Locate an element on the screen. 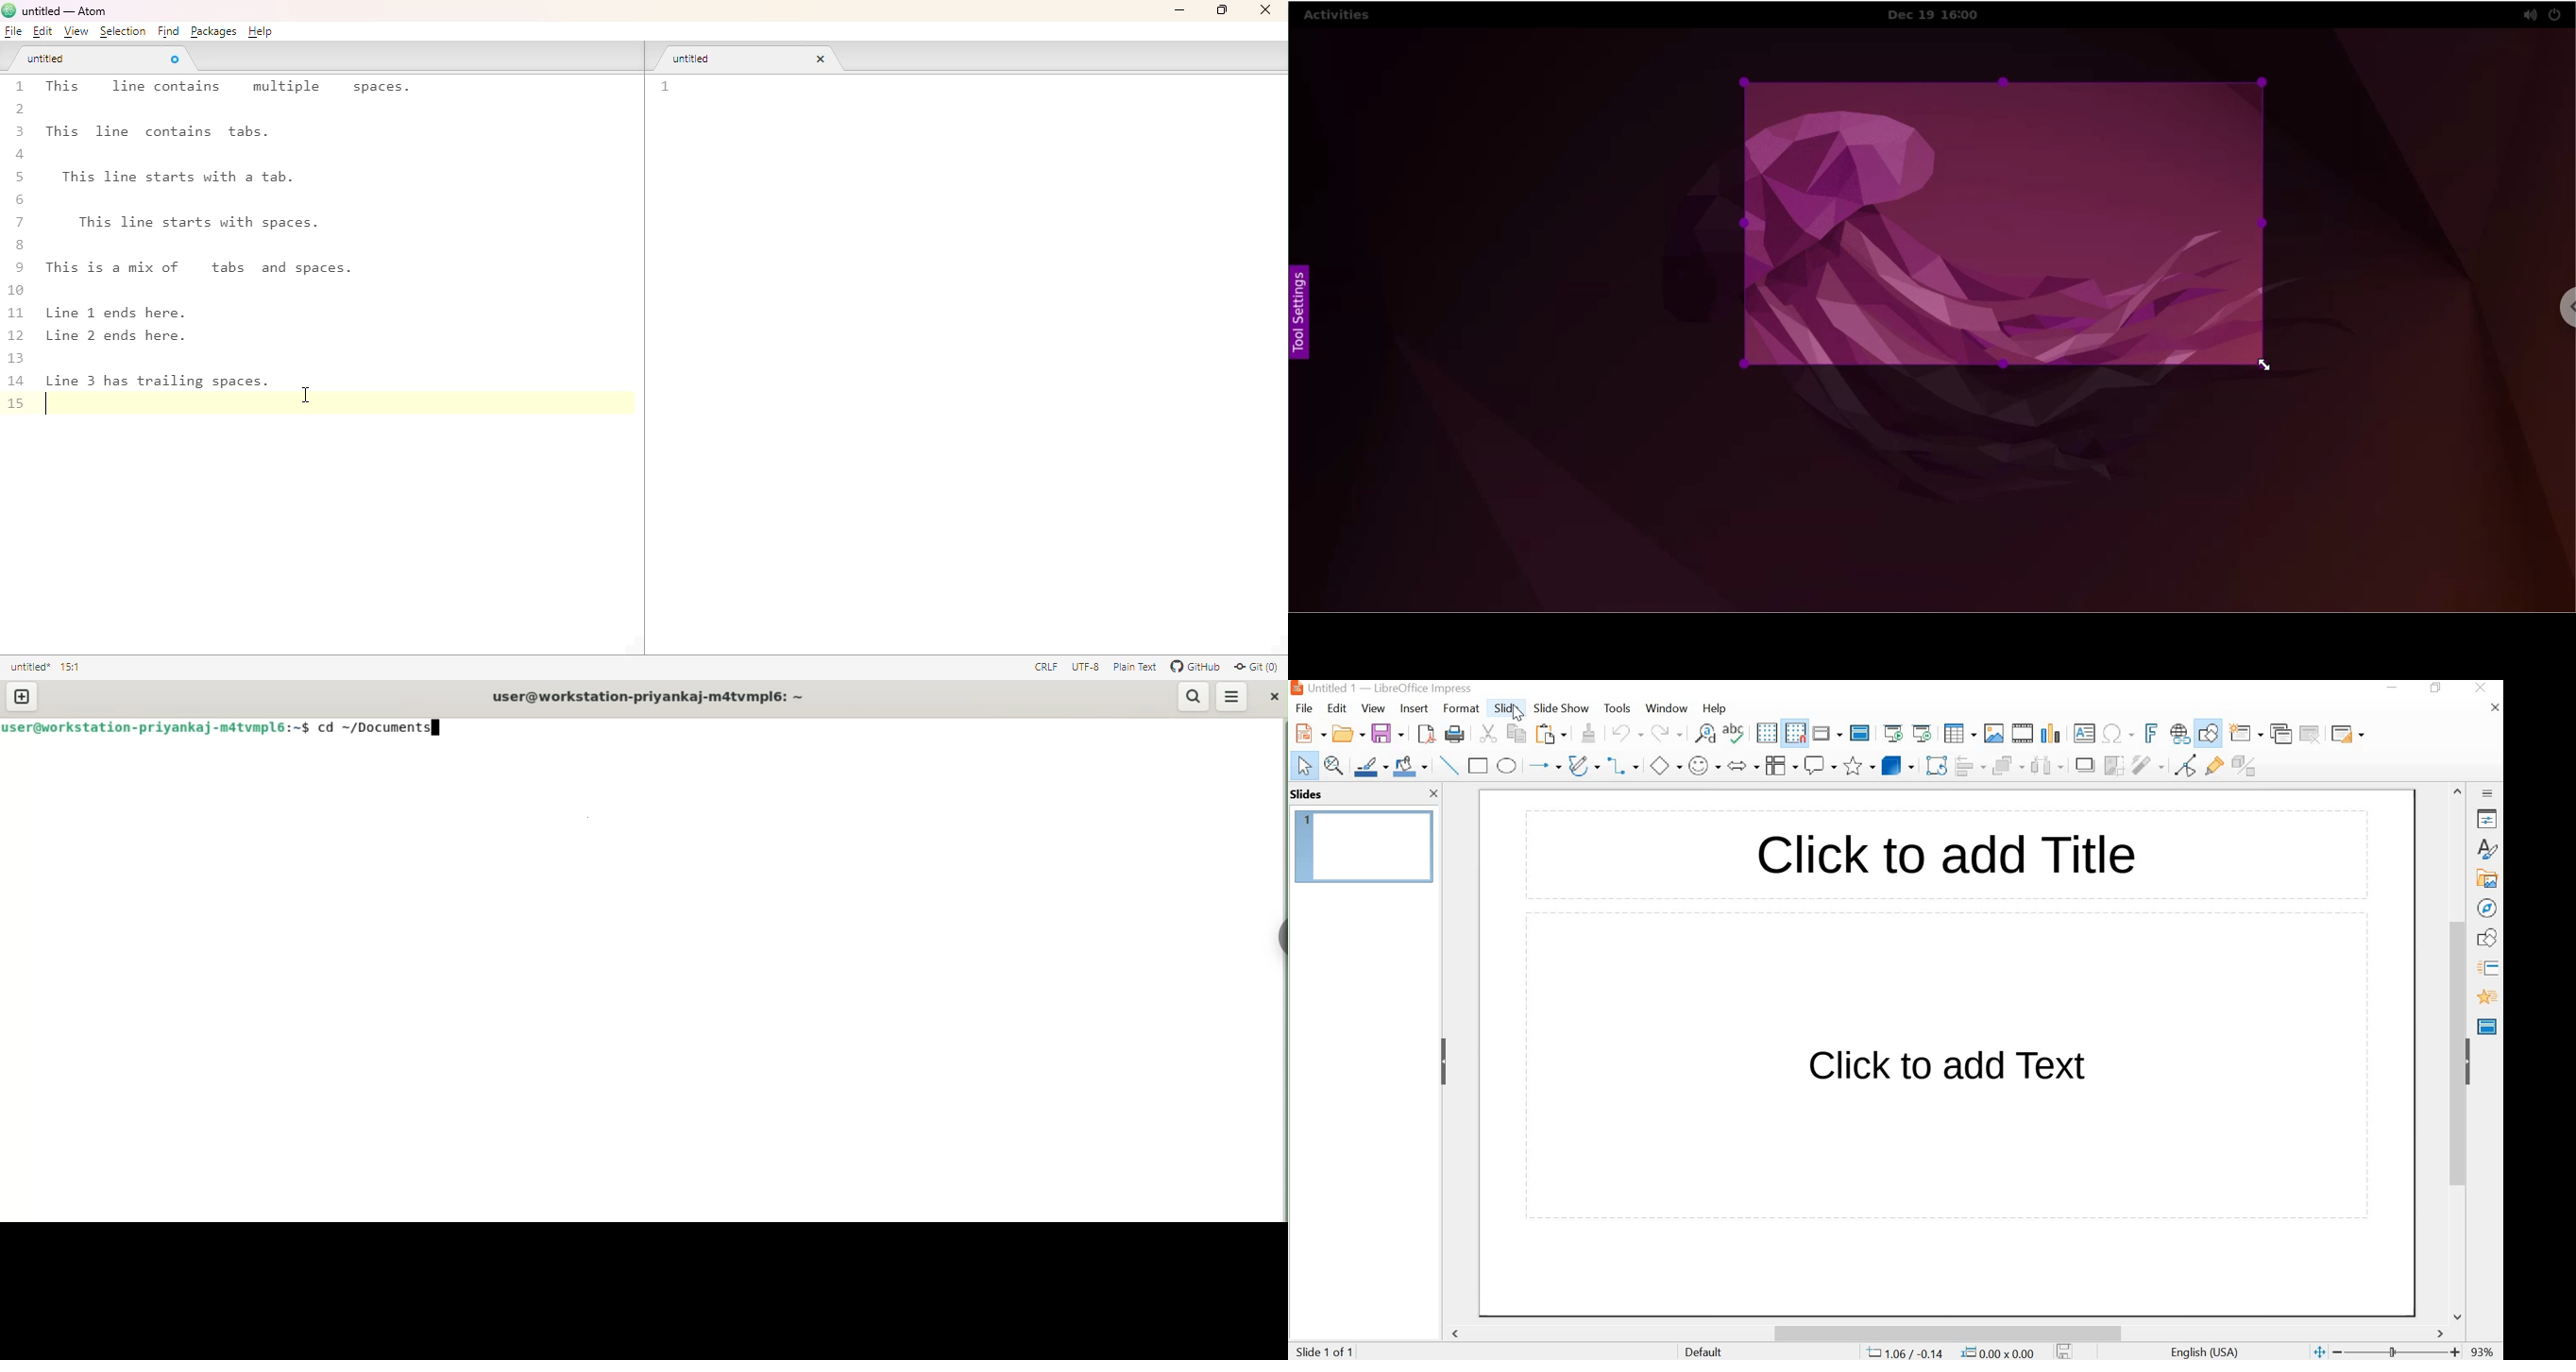  Master slide is located at coordinates (1862, 732).